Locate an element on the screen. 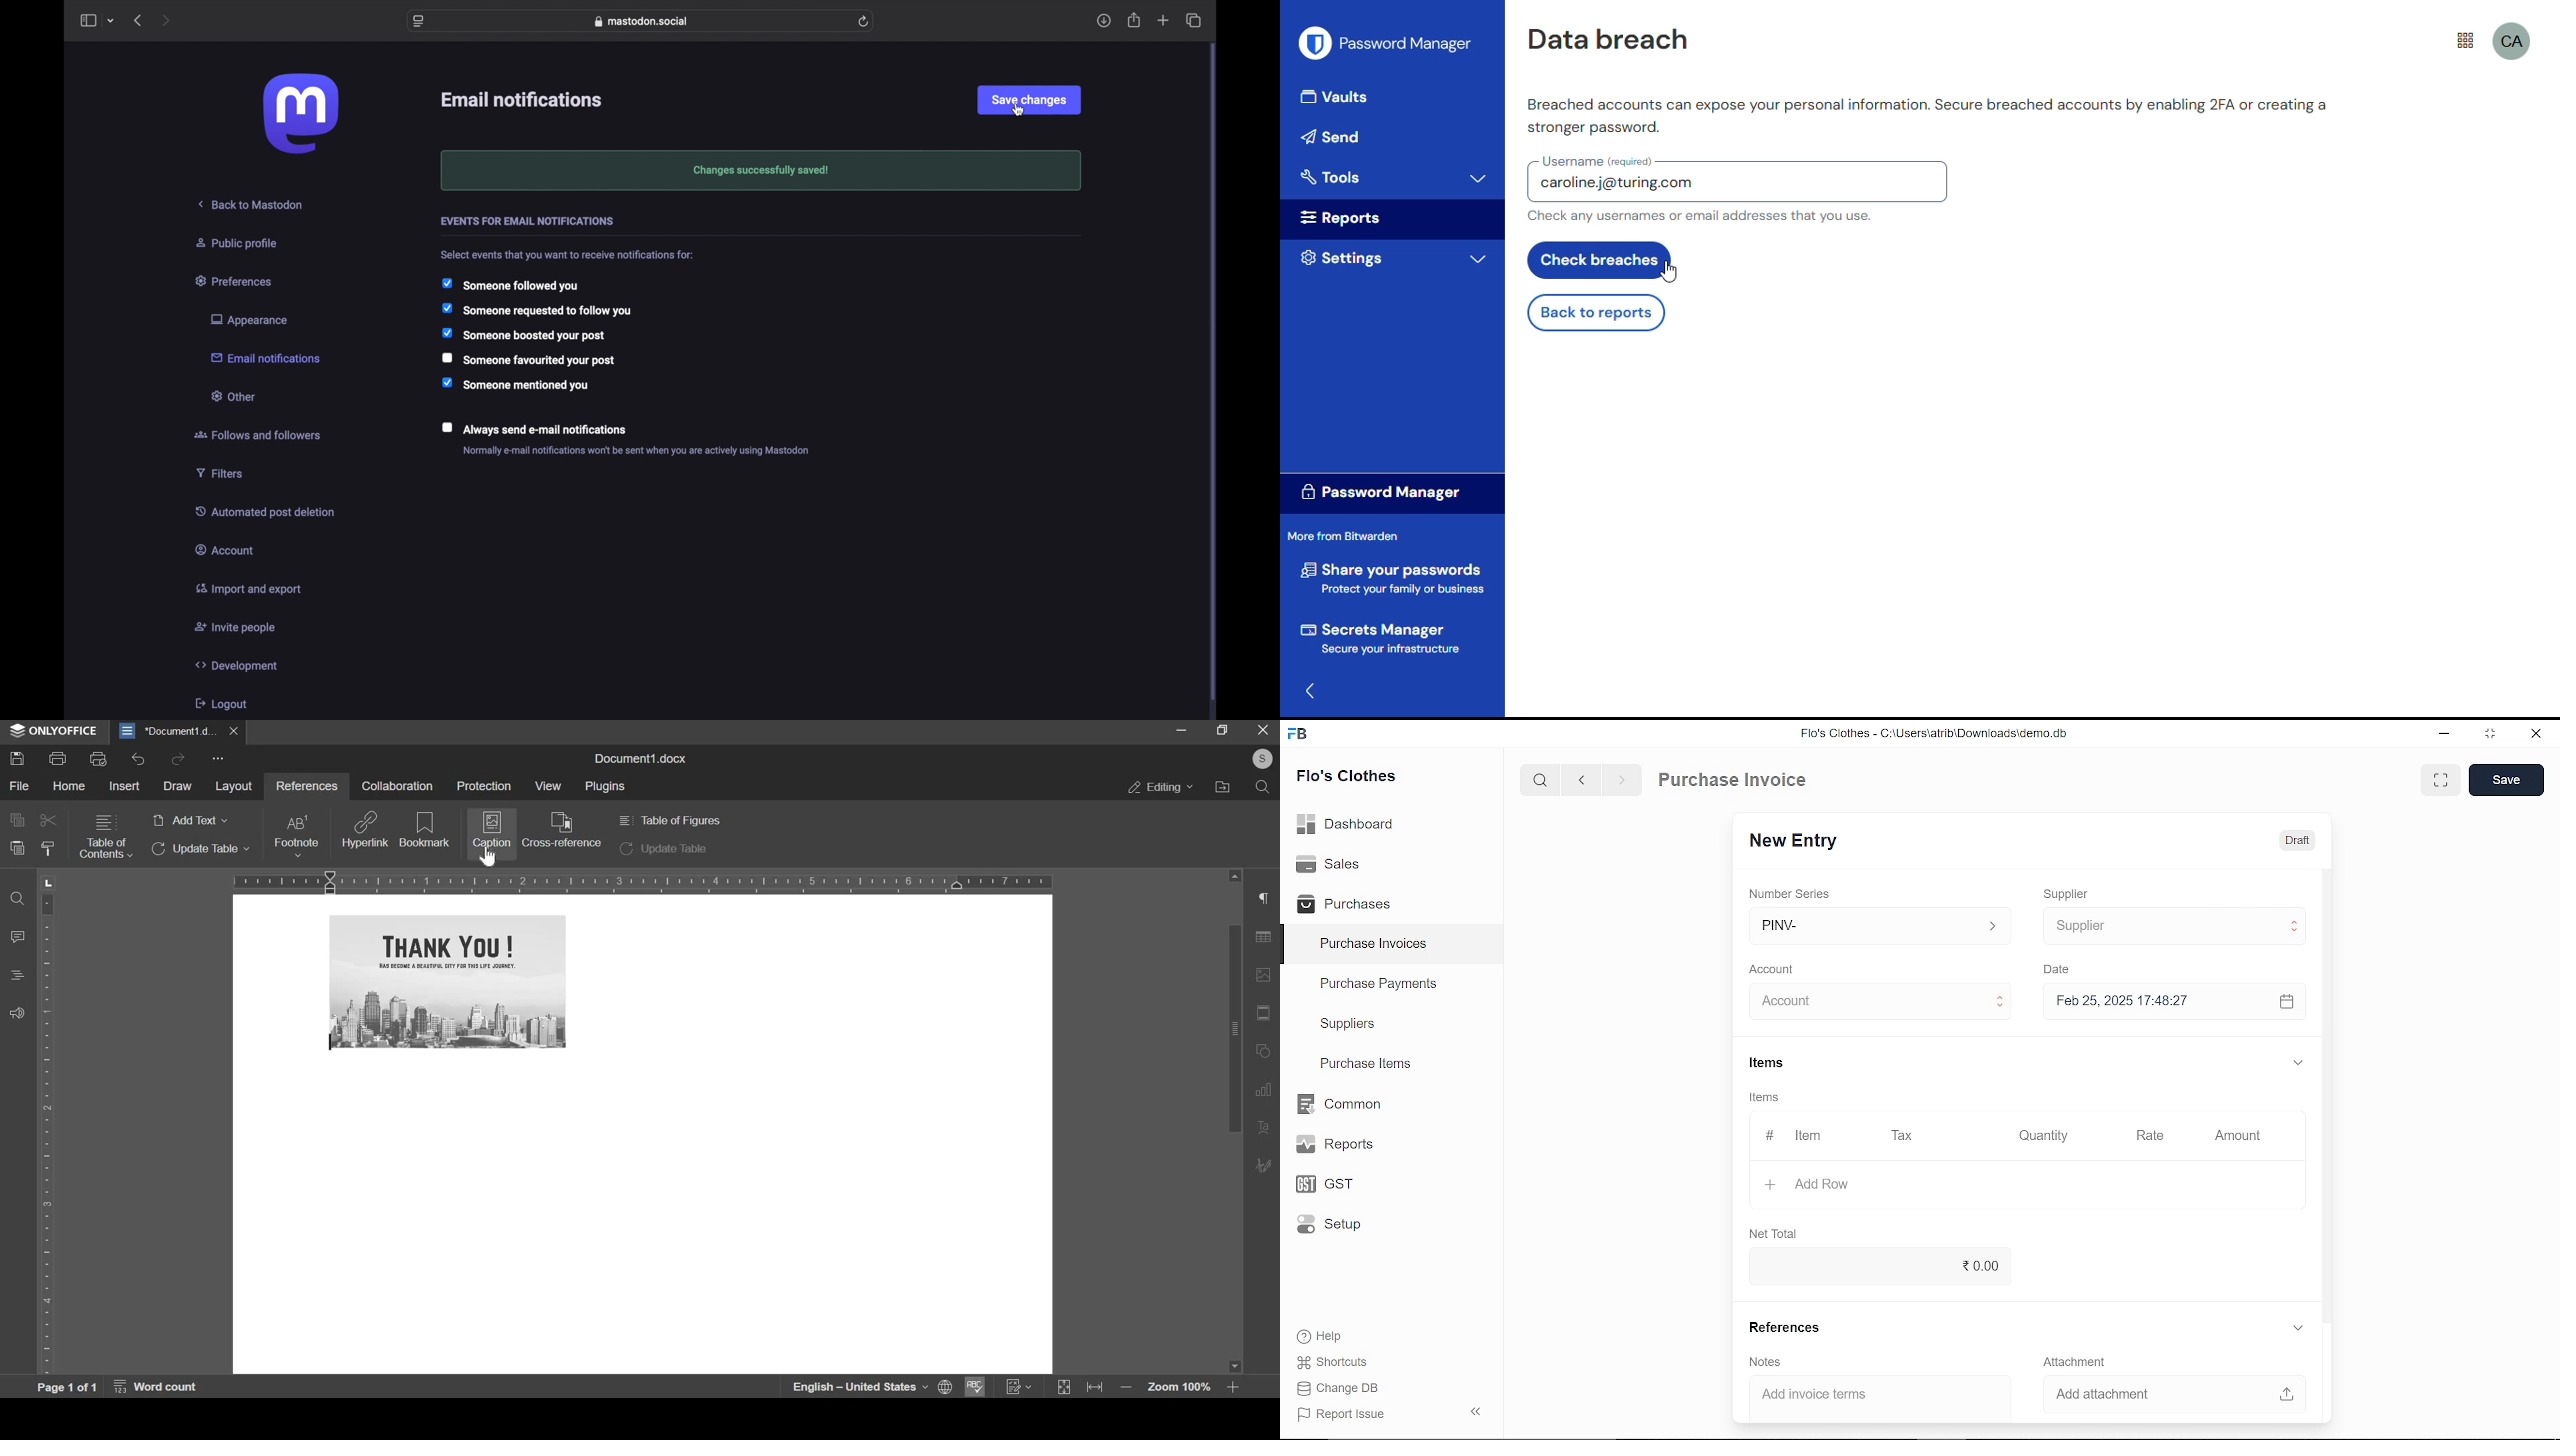 This screenshot has height=1456, width=2576. Suppliers is located at coordinates (1348, 1024).